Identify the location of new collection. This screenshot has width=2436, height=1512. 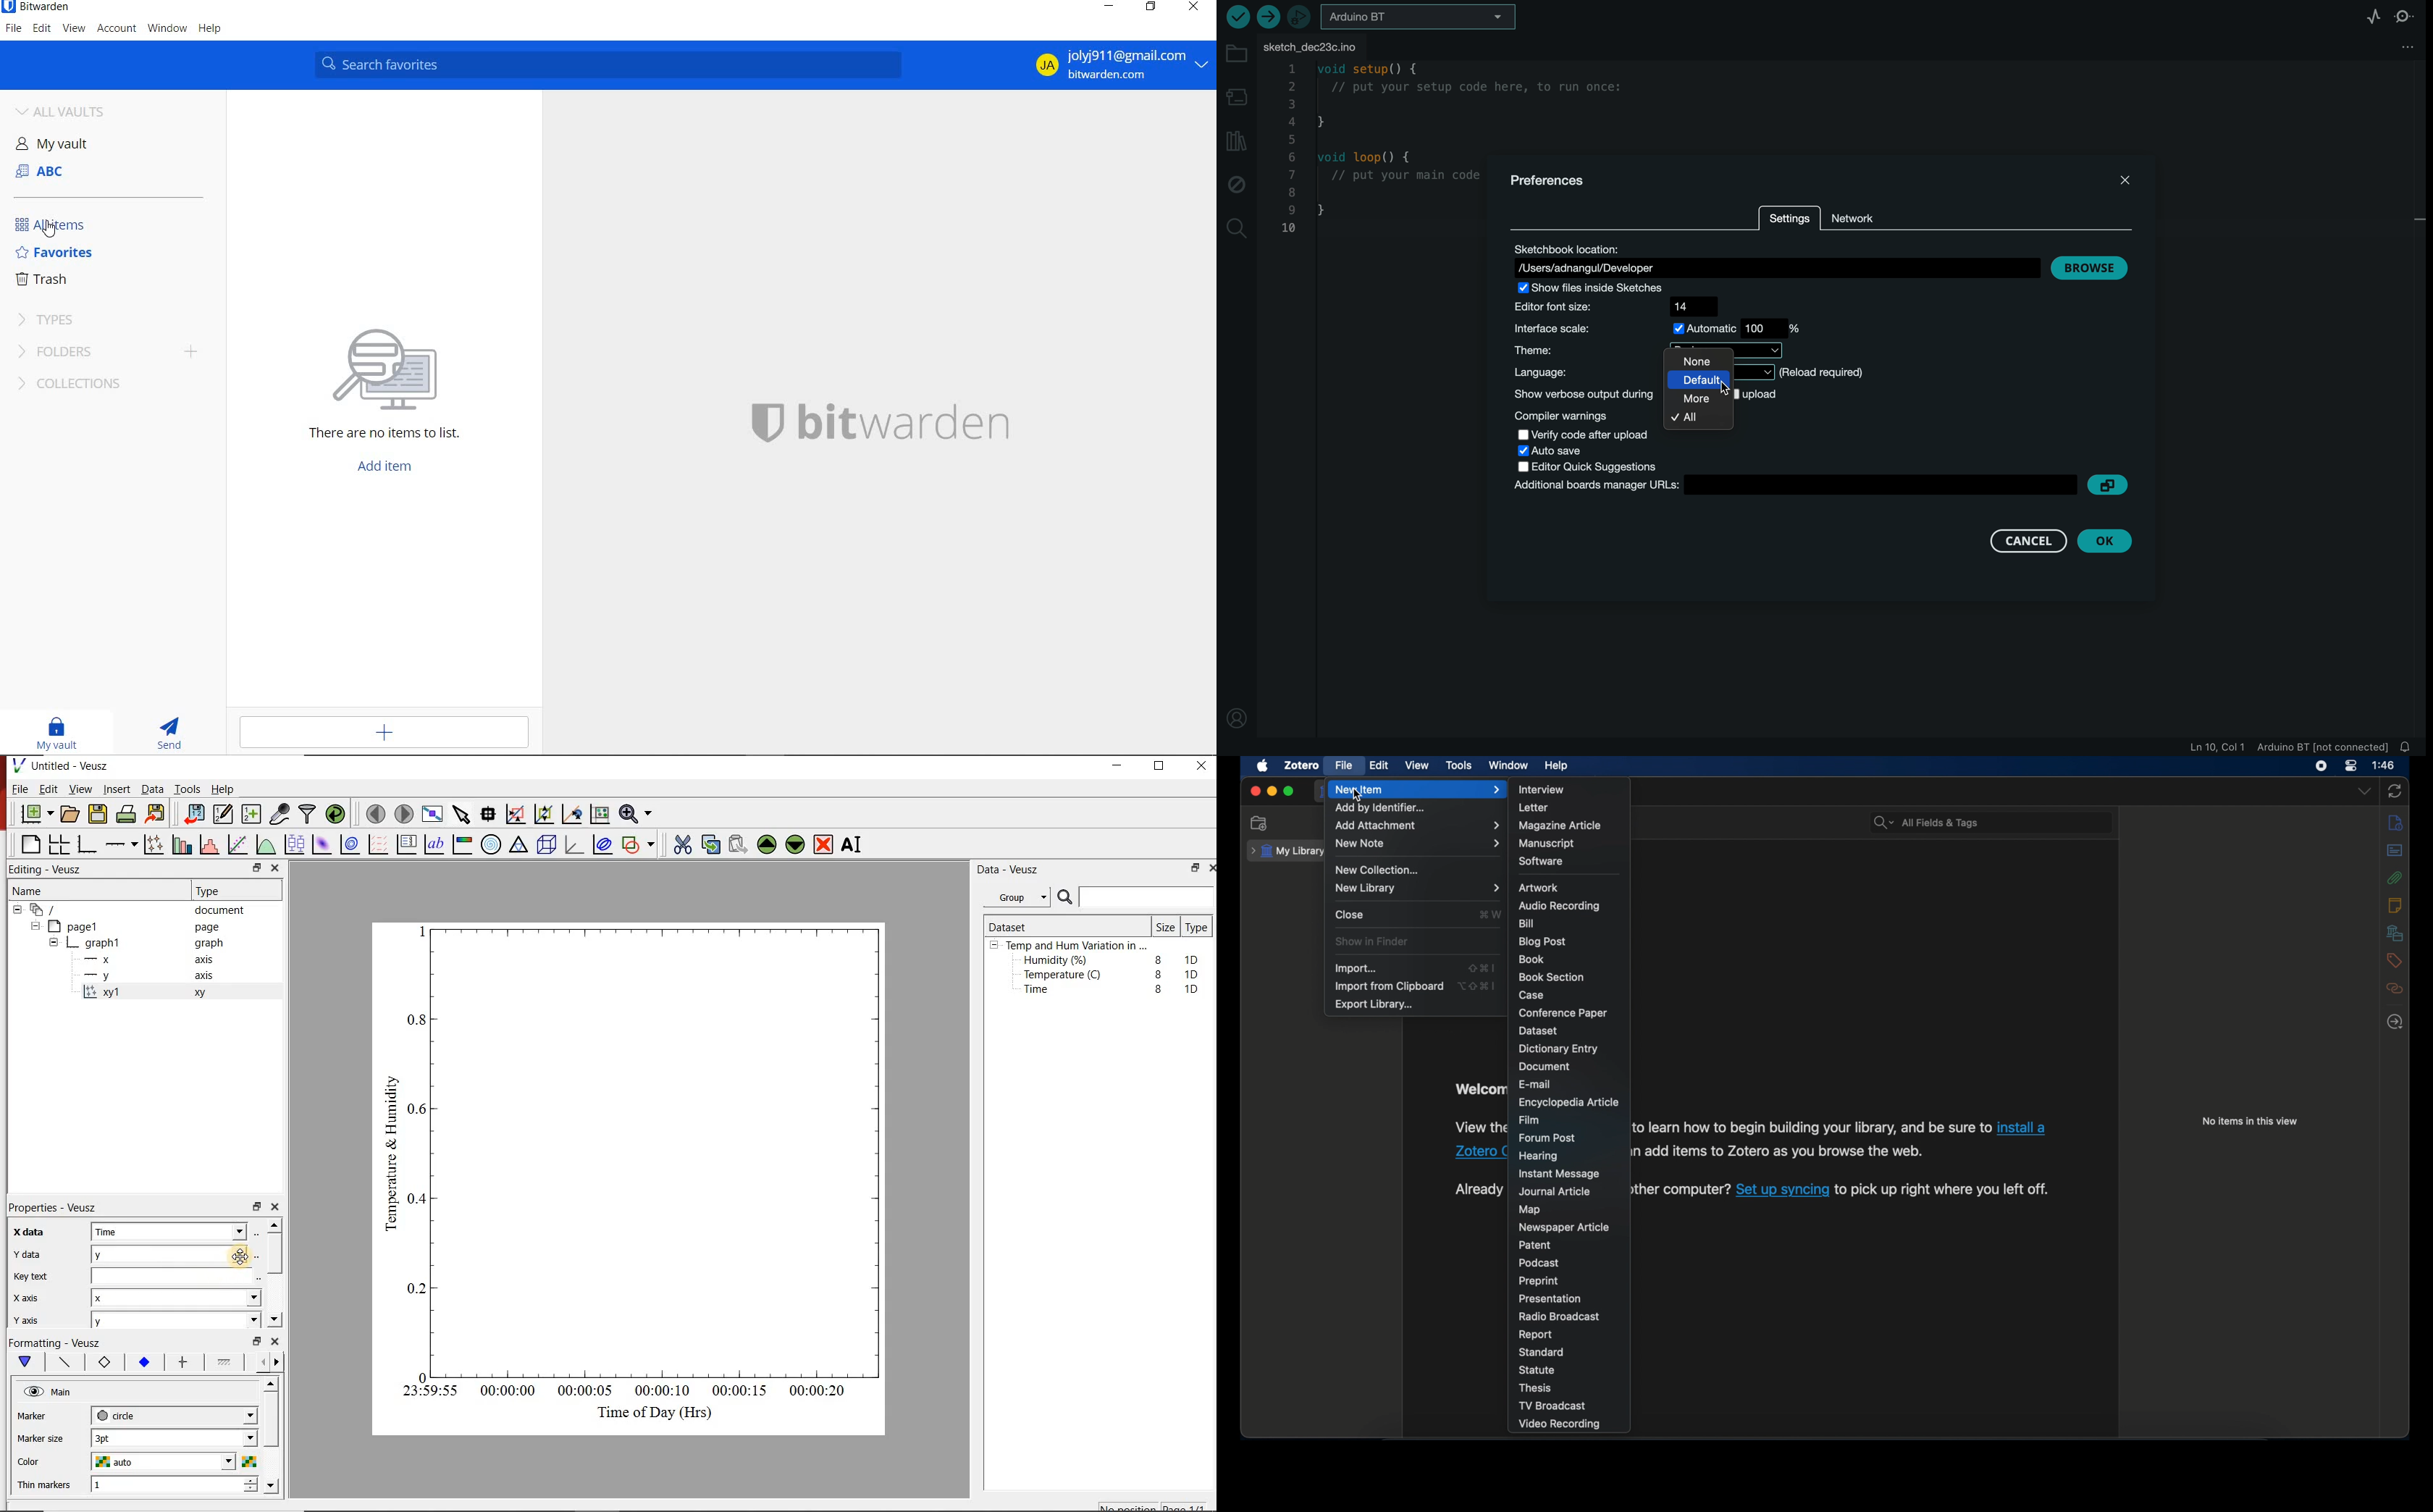
(1377, 870).